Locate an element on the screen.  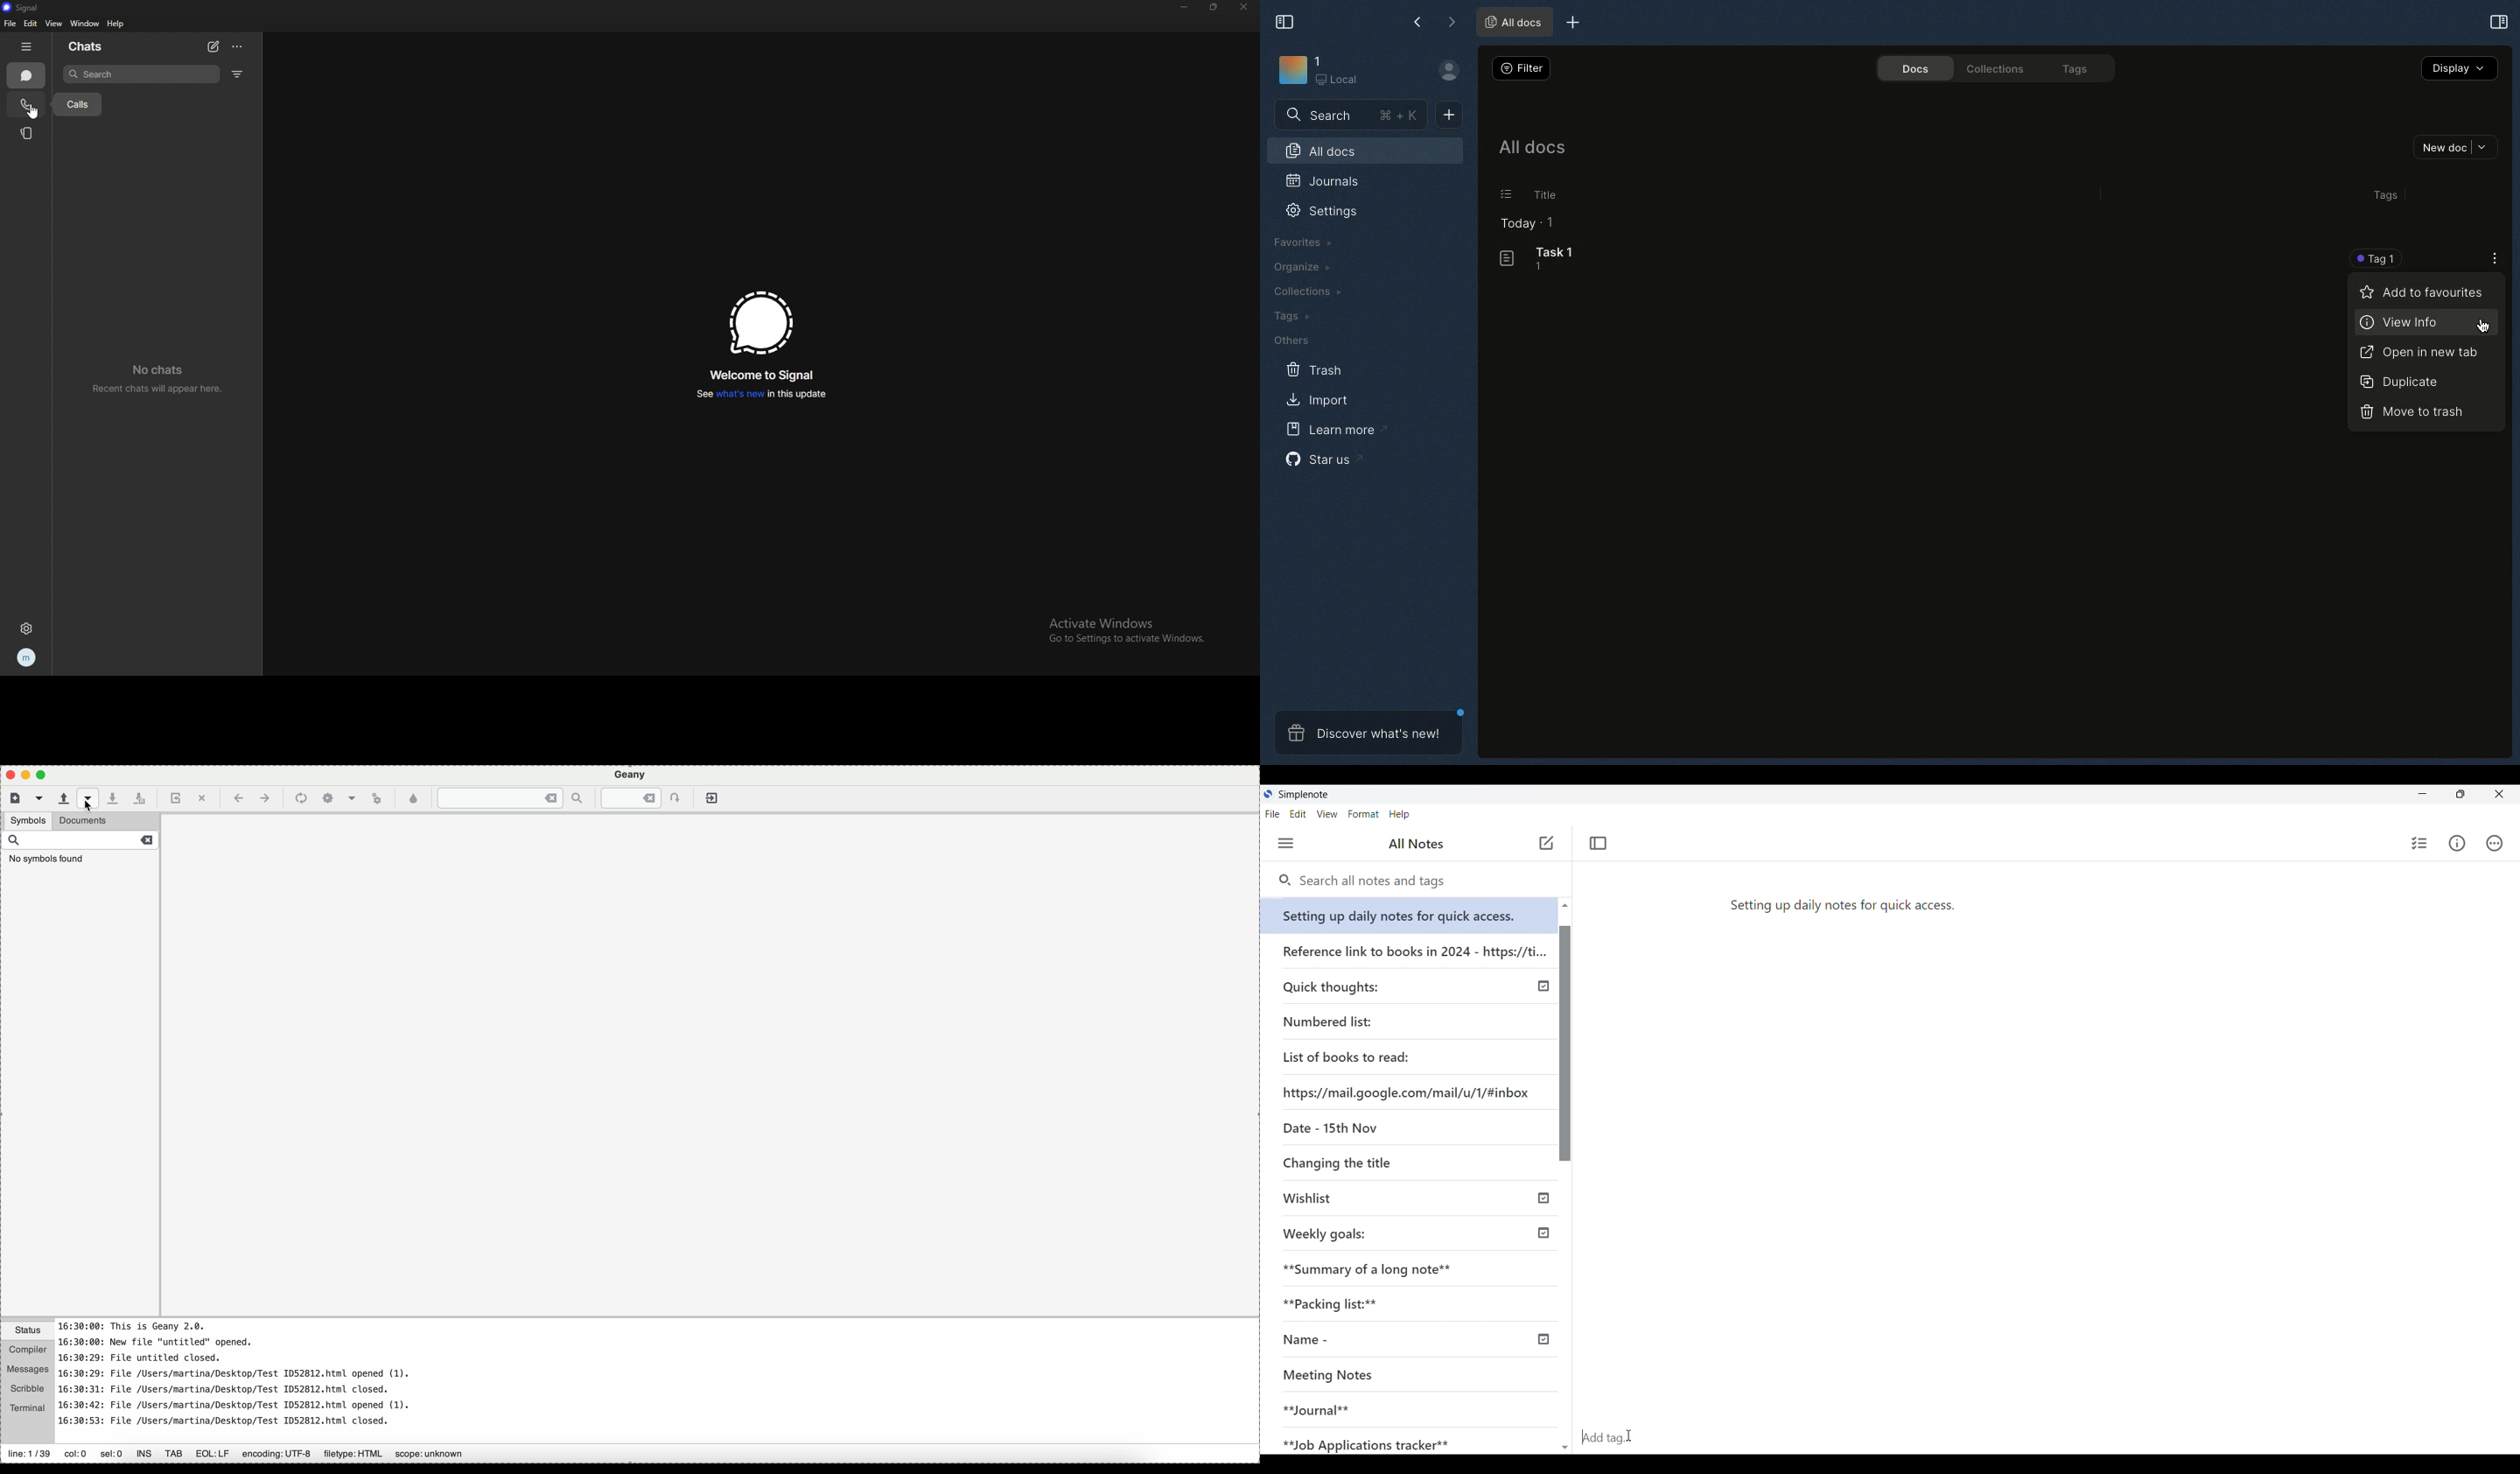
Add to favourites is located at coordinates (2425, 295).